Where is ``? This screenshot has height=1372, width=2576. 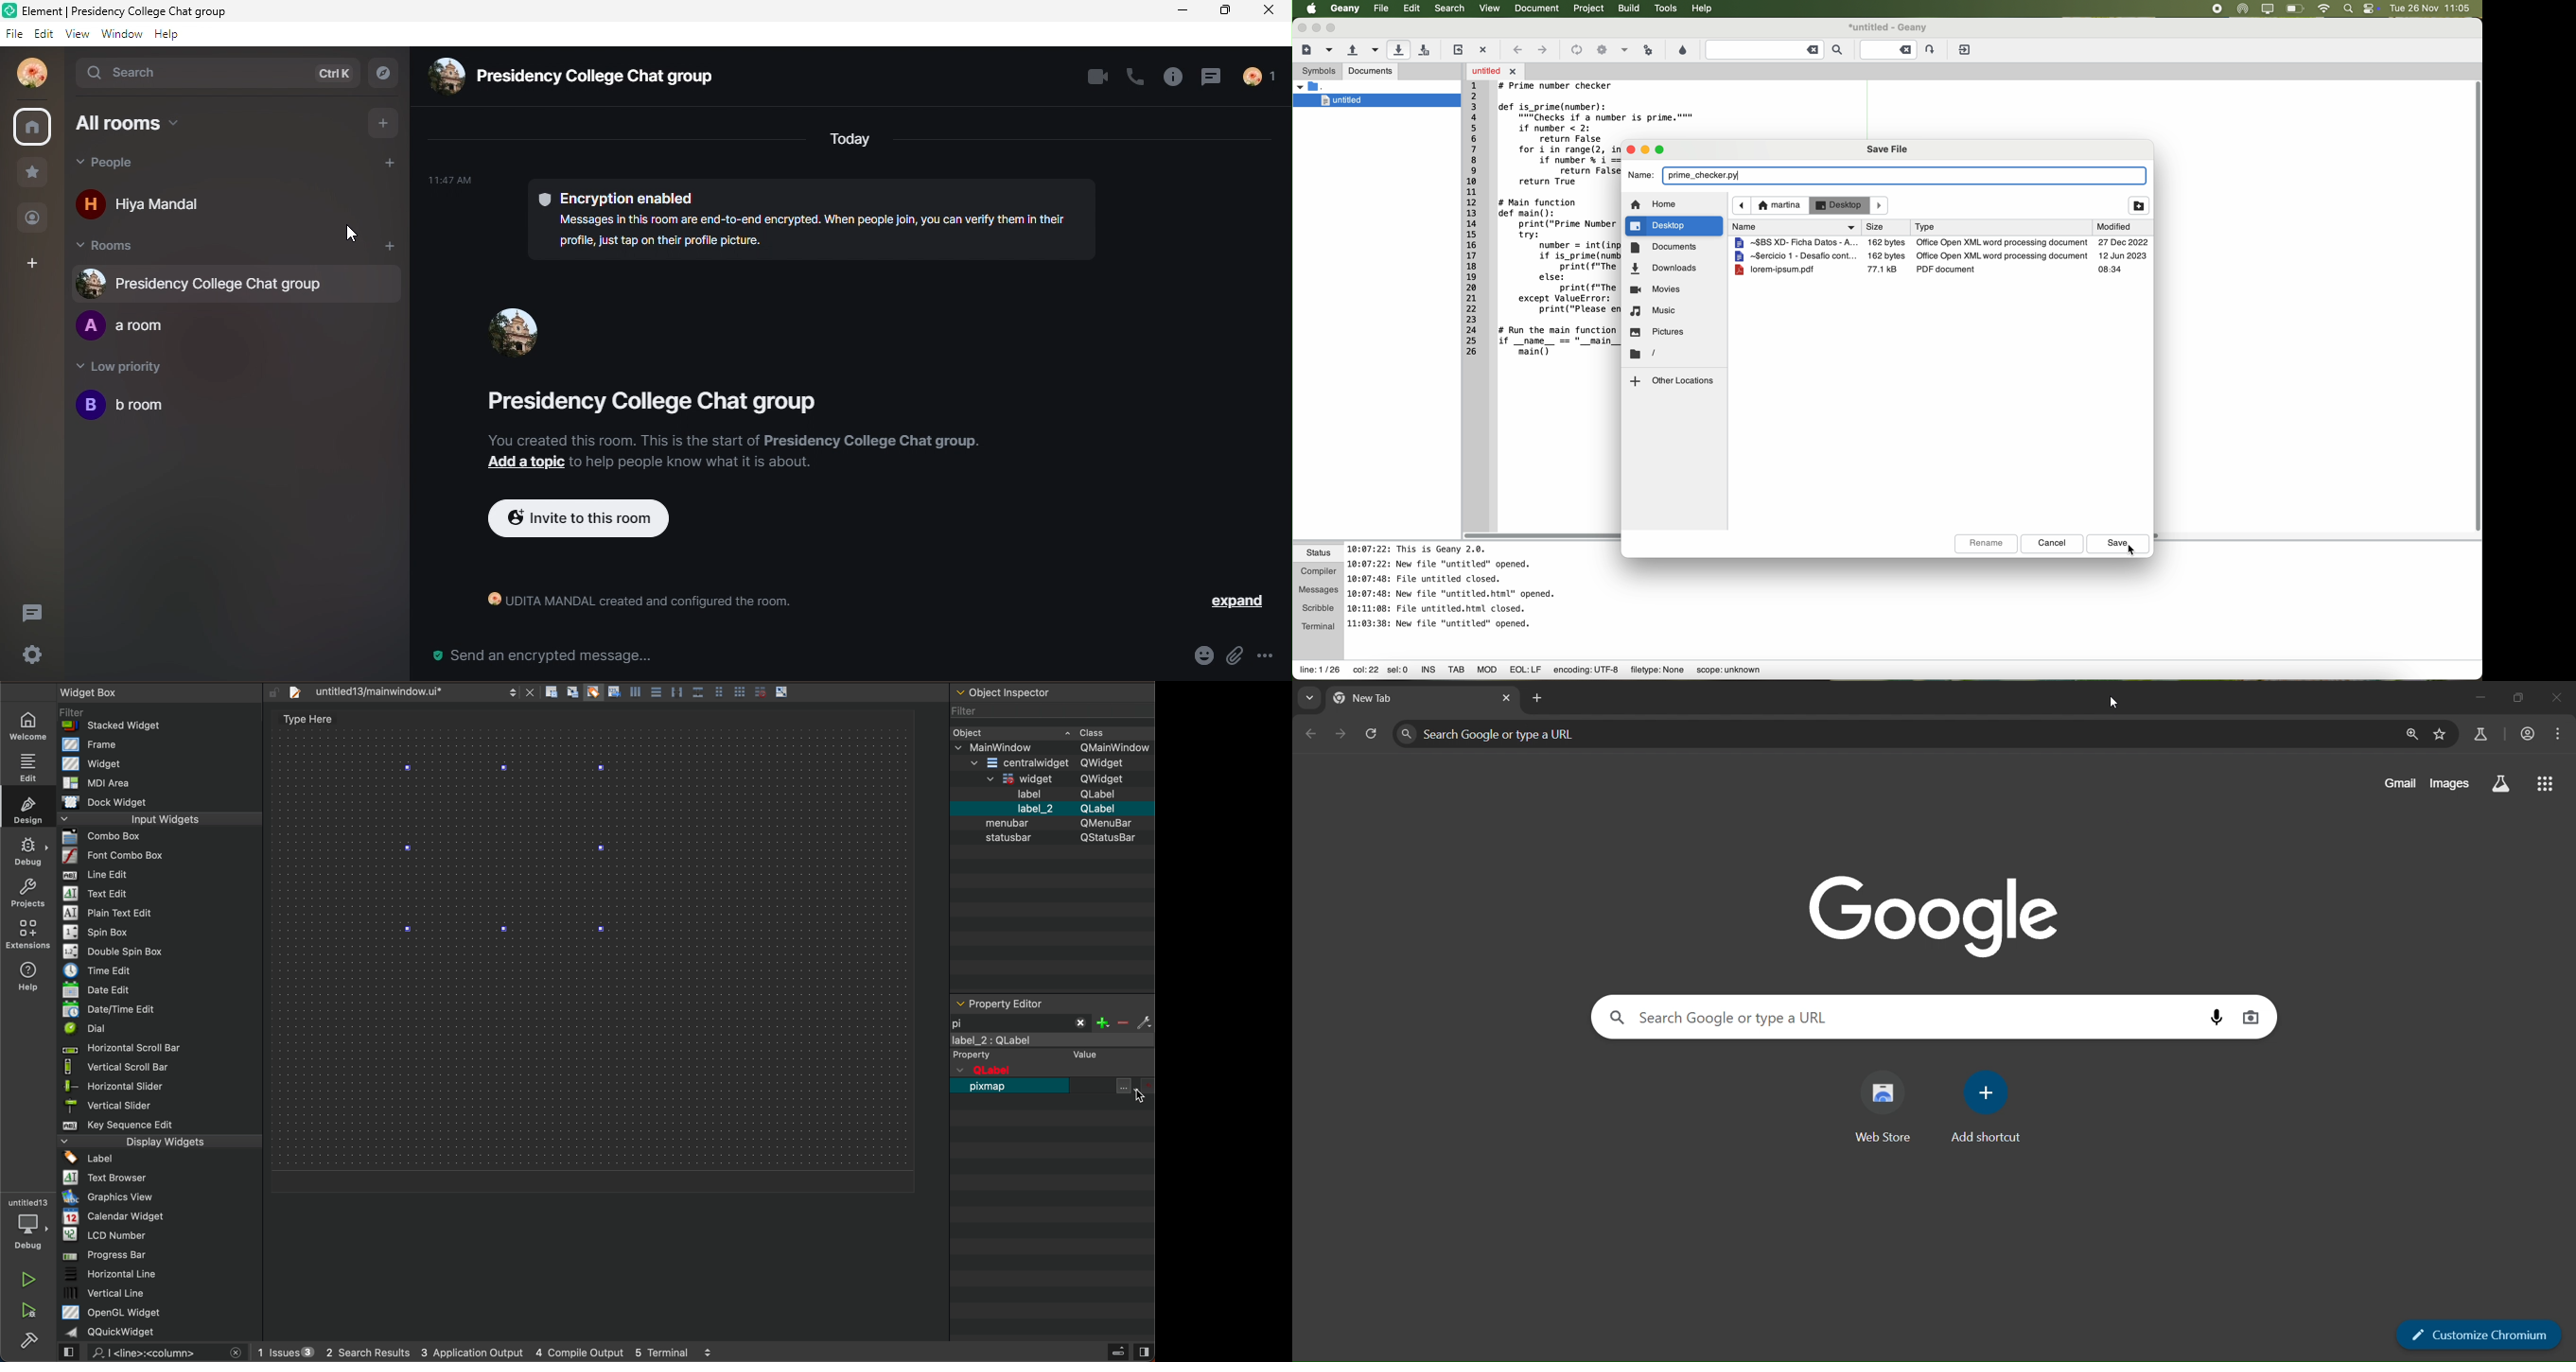  is located at coordinates (1882, 206).